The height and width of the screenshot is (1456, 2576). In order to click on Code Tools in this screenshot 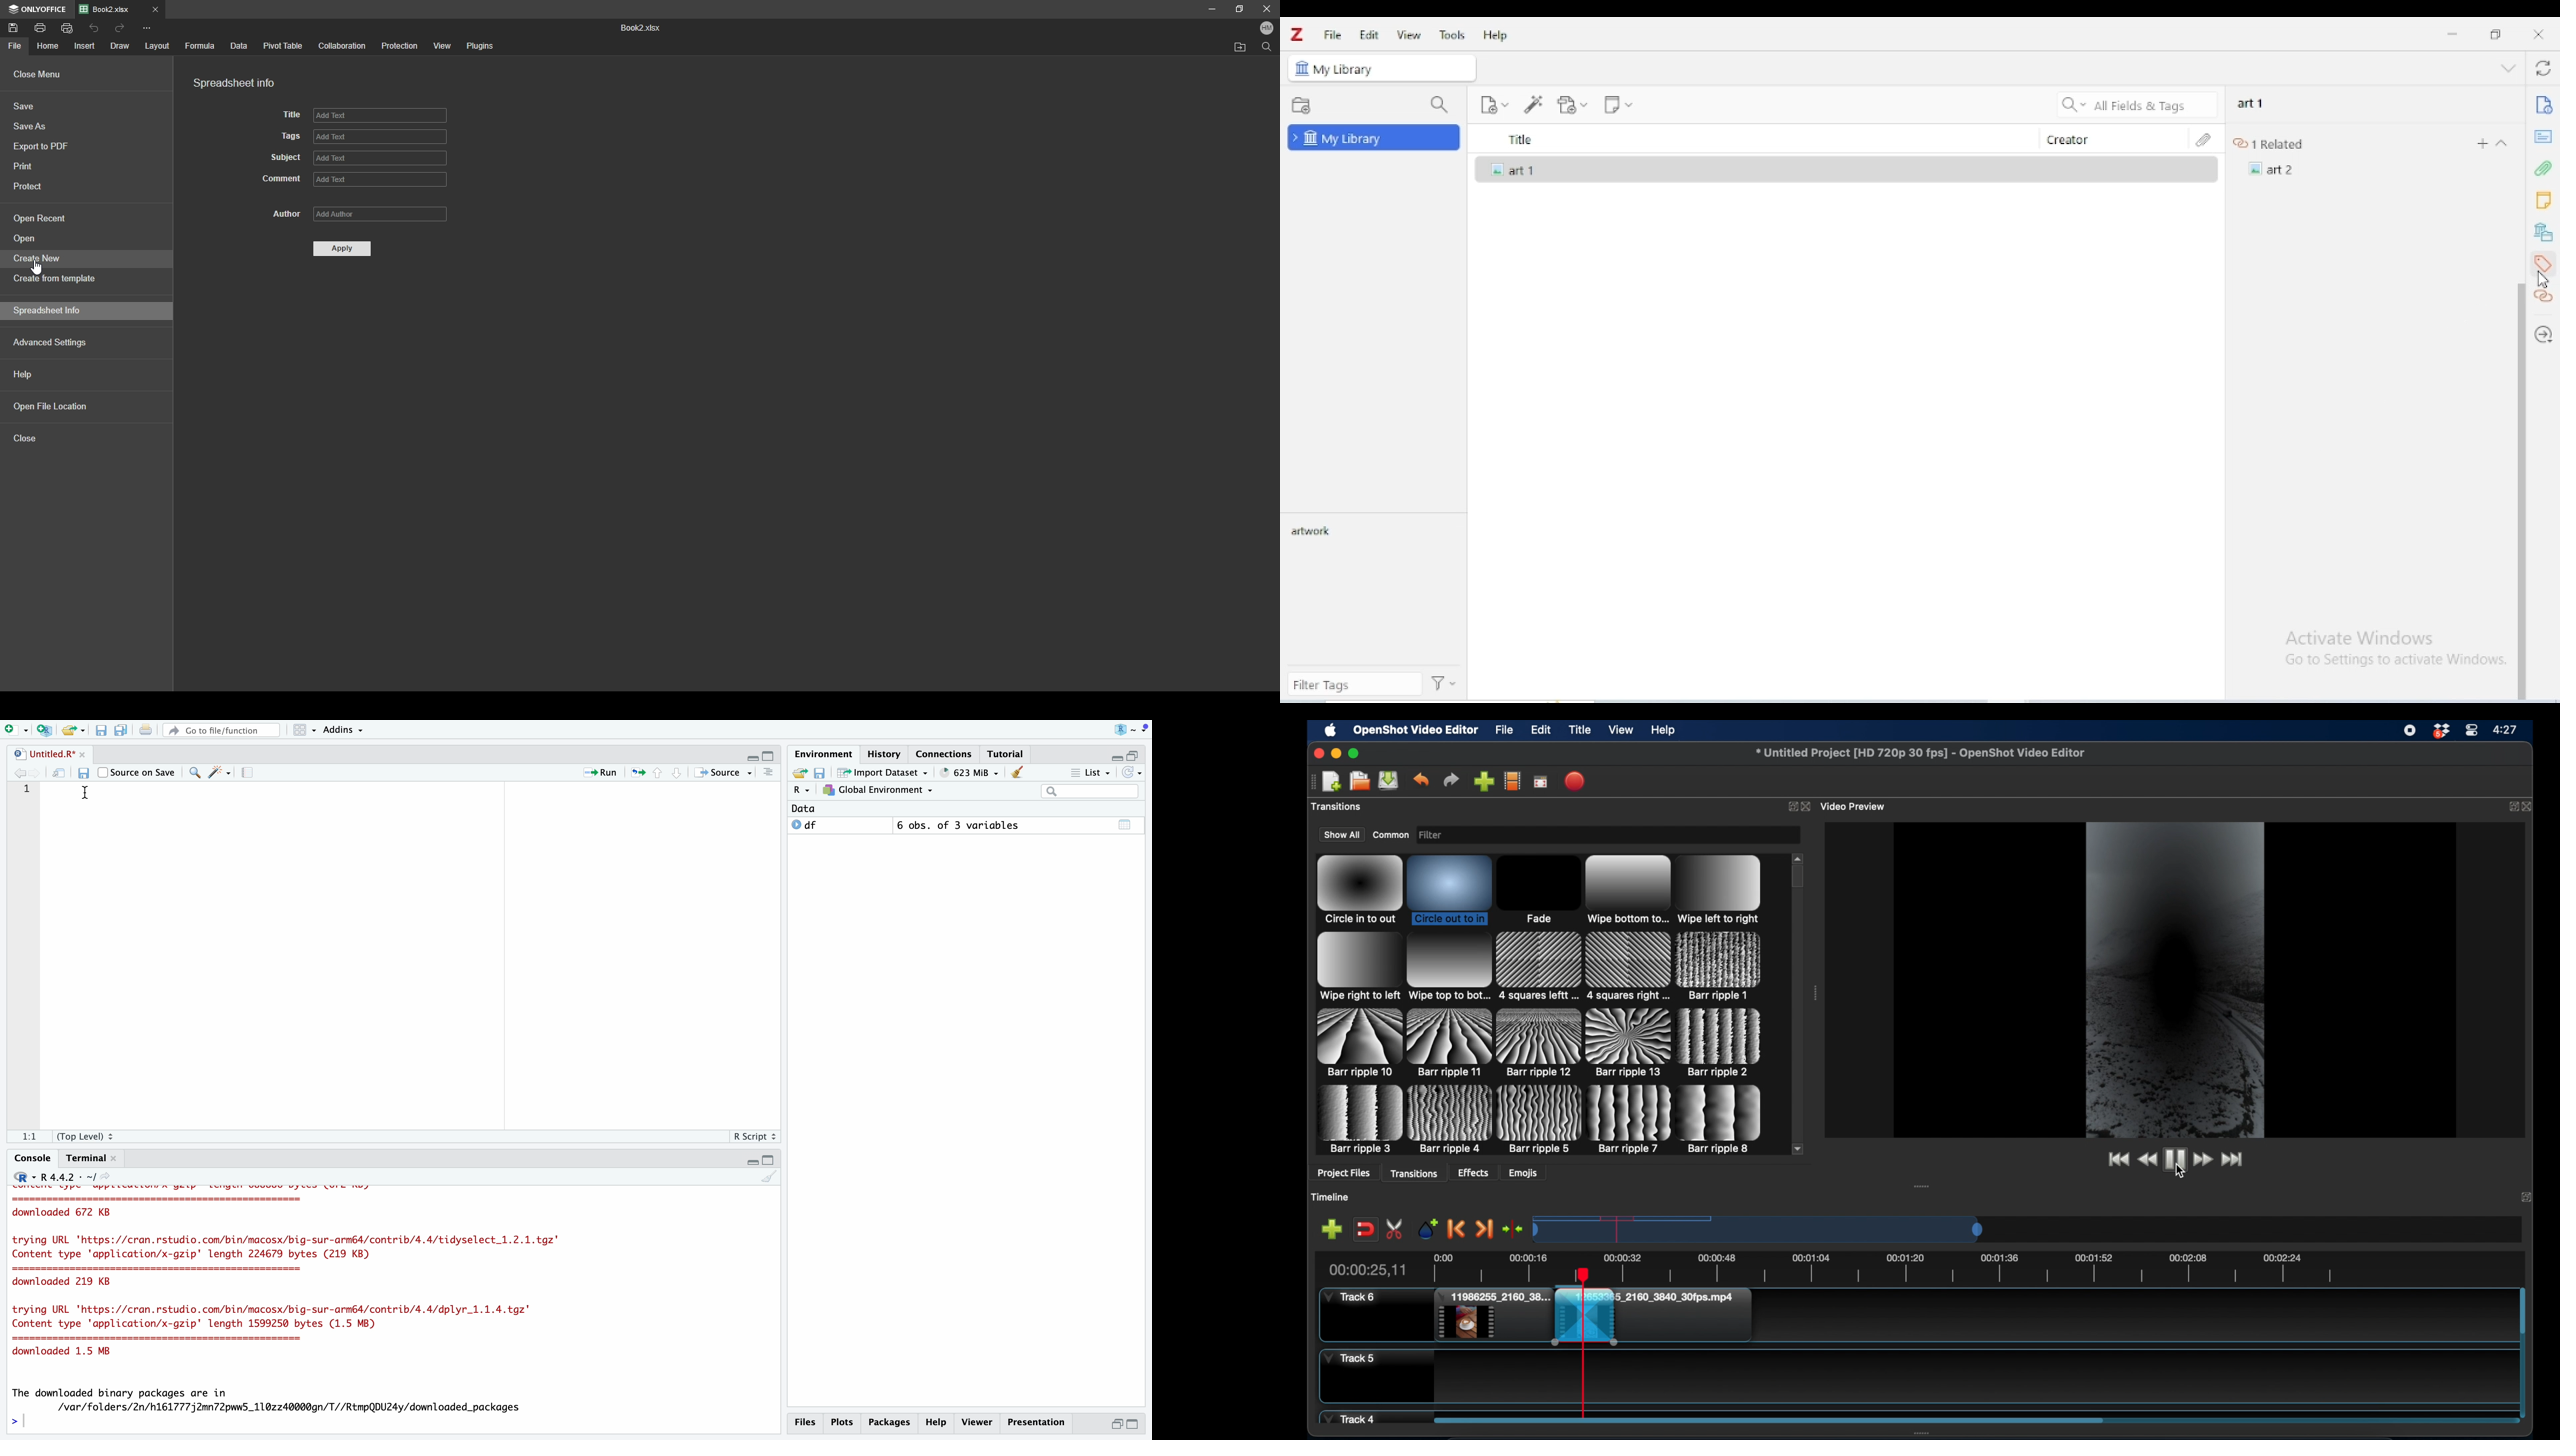, I will do `click(220, 772)`.